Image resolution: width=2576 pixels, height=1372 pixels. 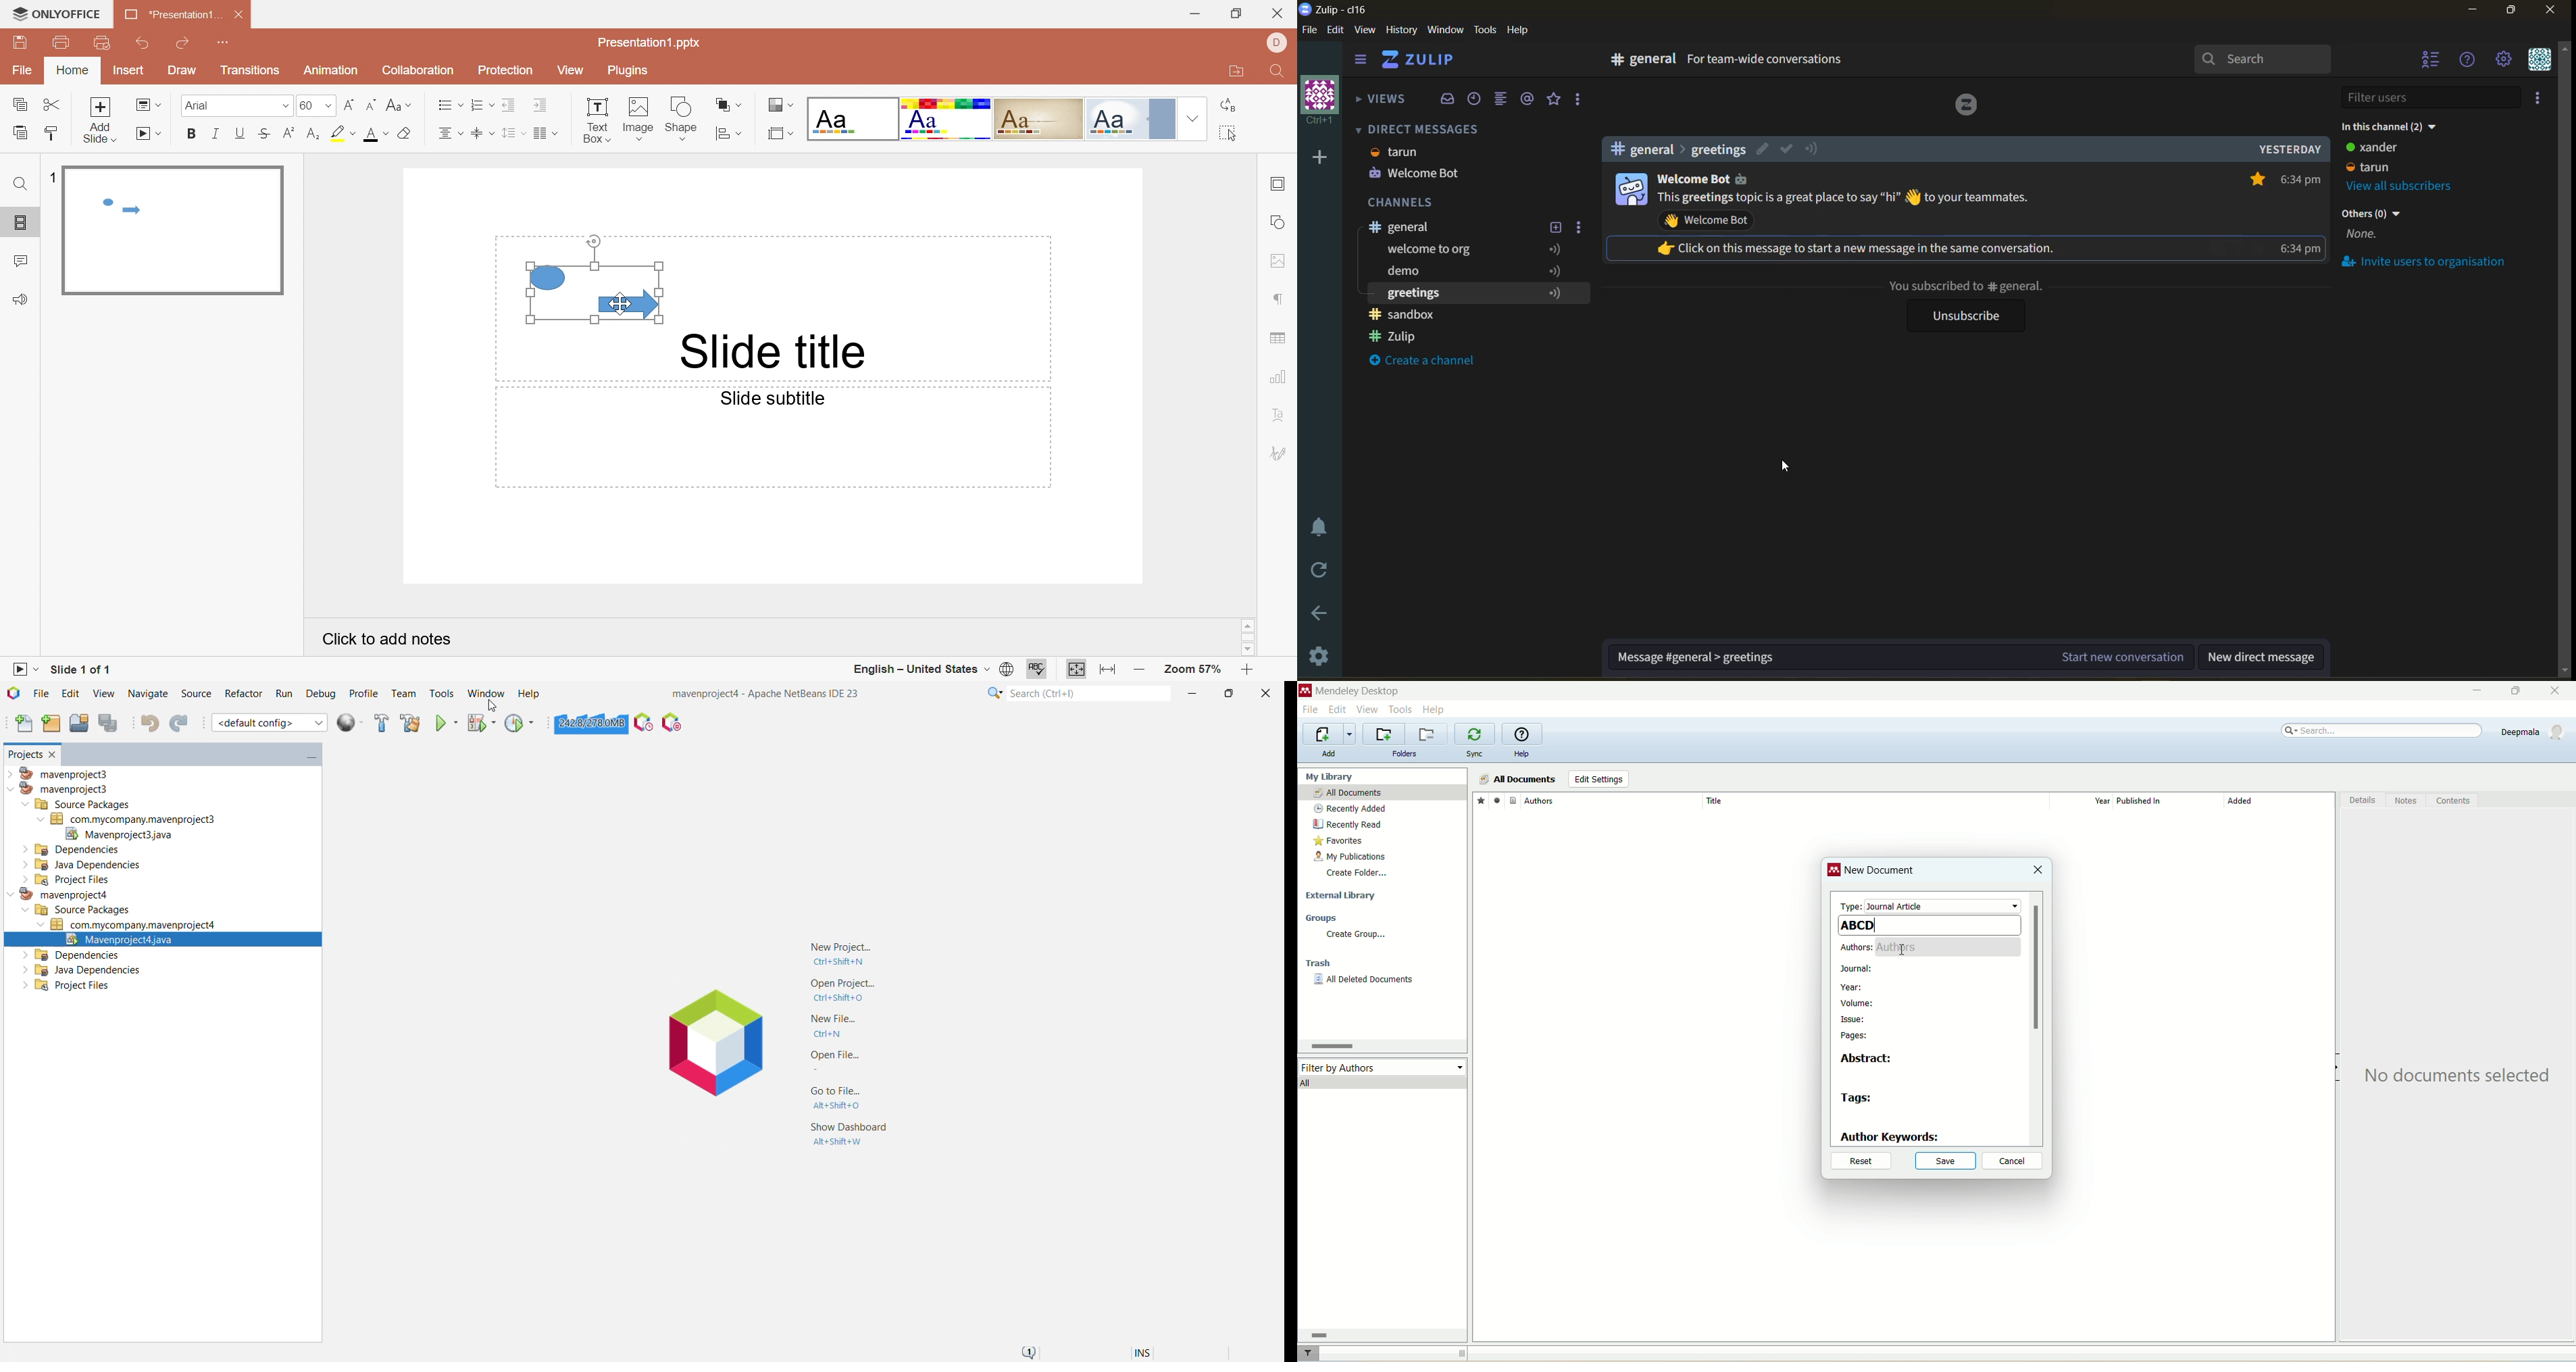 I want to click on channels, so click(x=1411, y=202).